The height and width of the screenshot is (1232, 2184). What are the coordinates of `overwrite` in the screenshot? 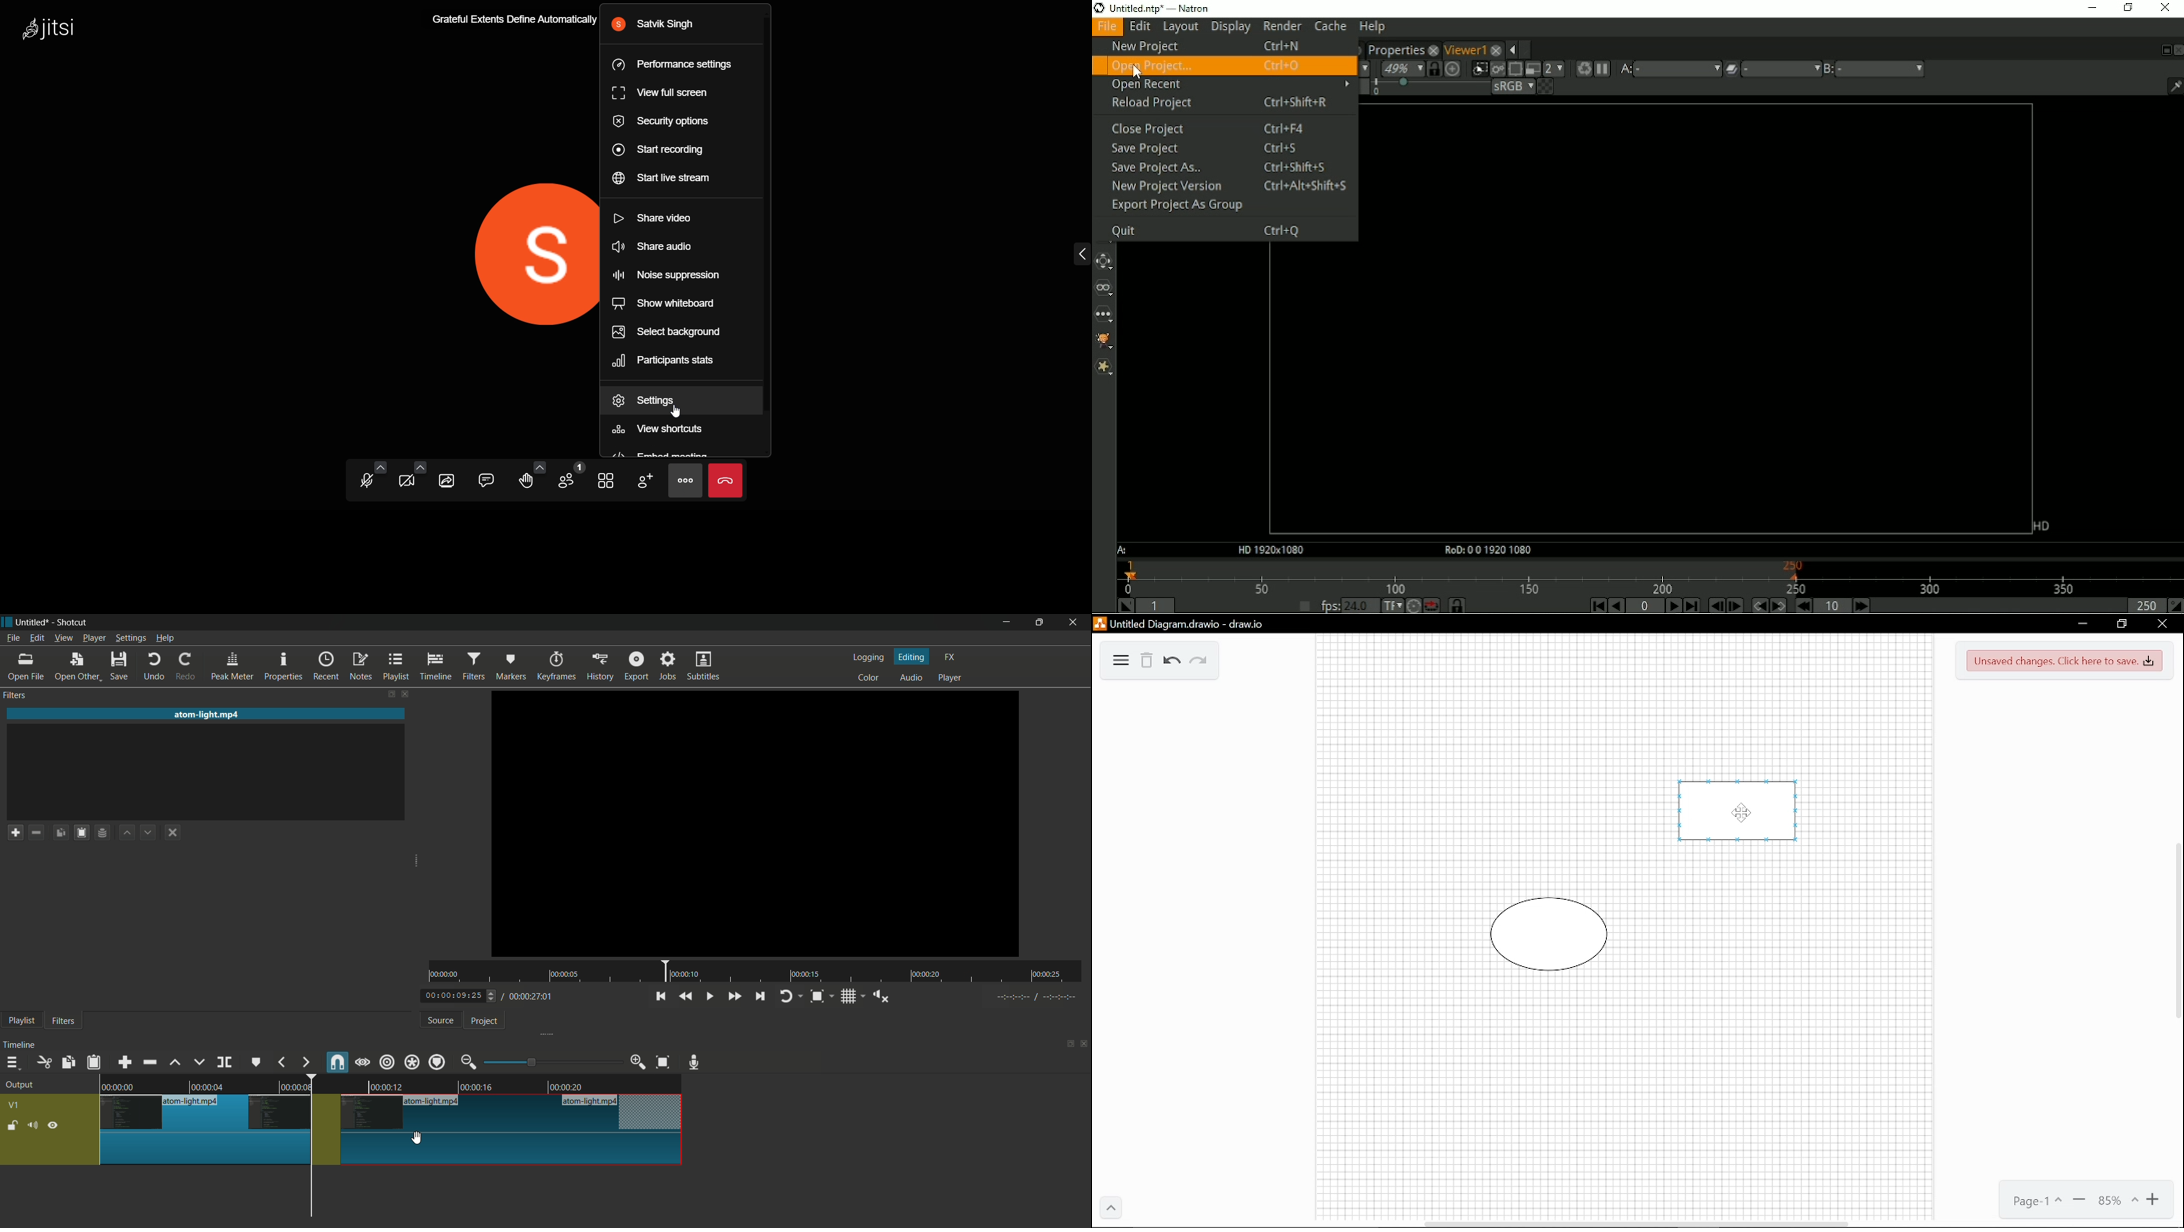 It's located at (199, 1062).